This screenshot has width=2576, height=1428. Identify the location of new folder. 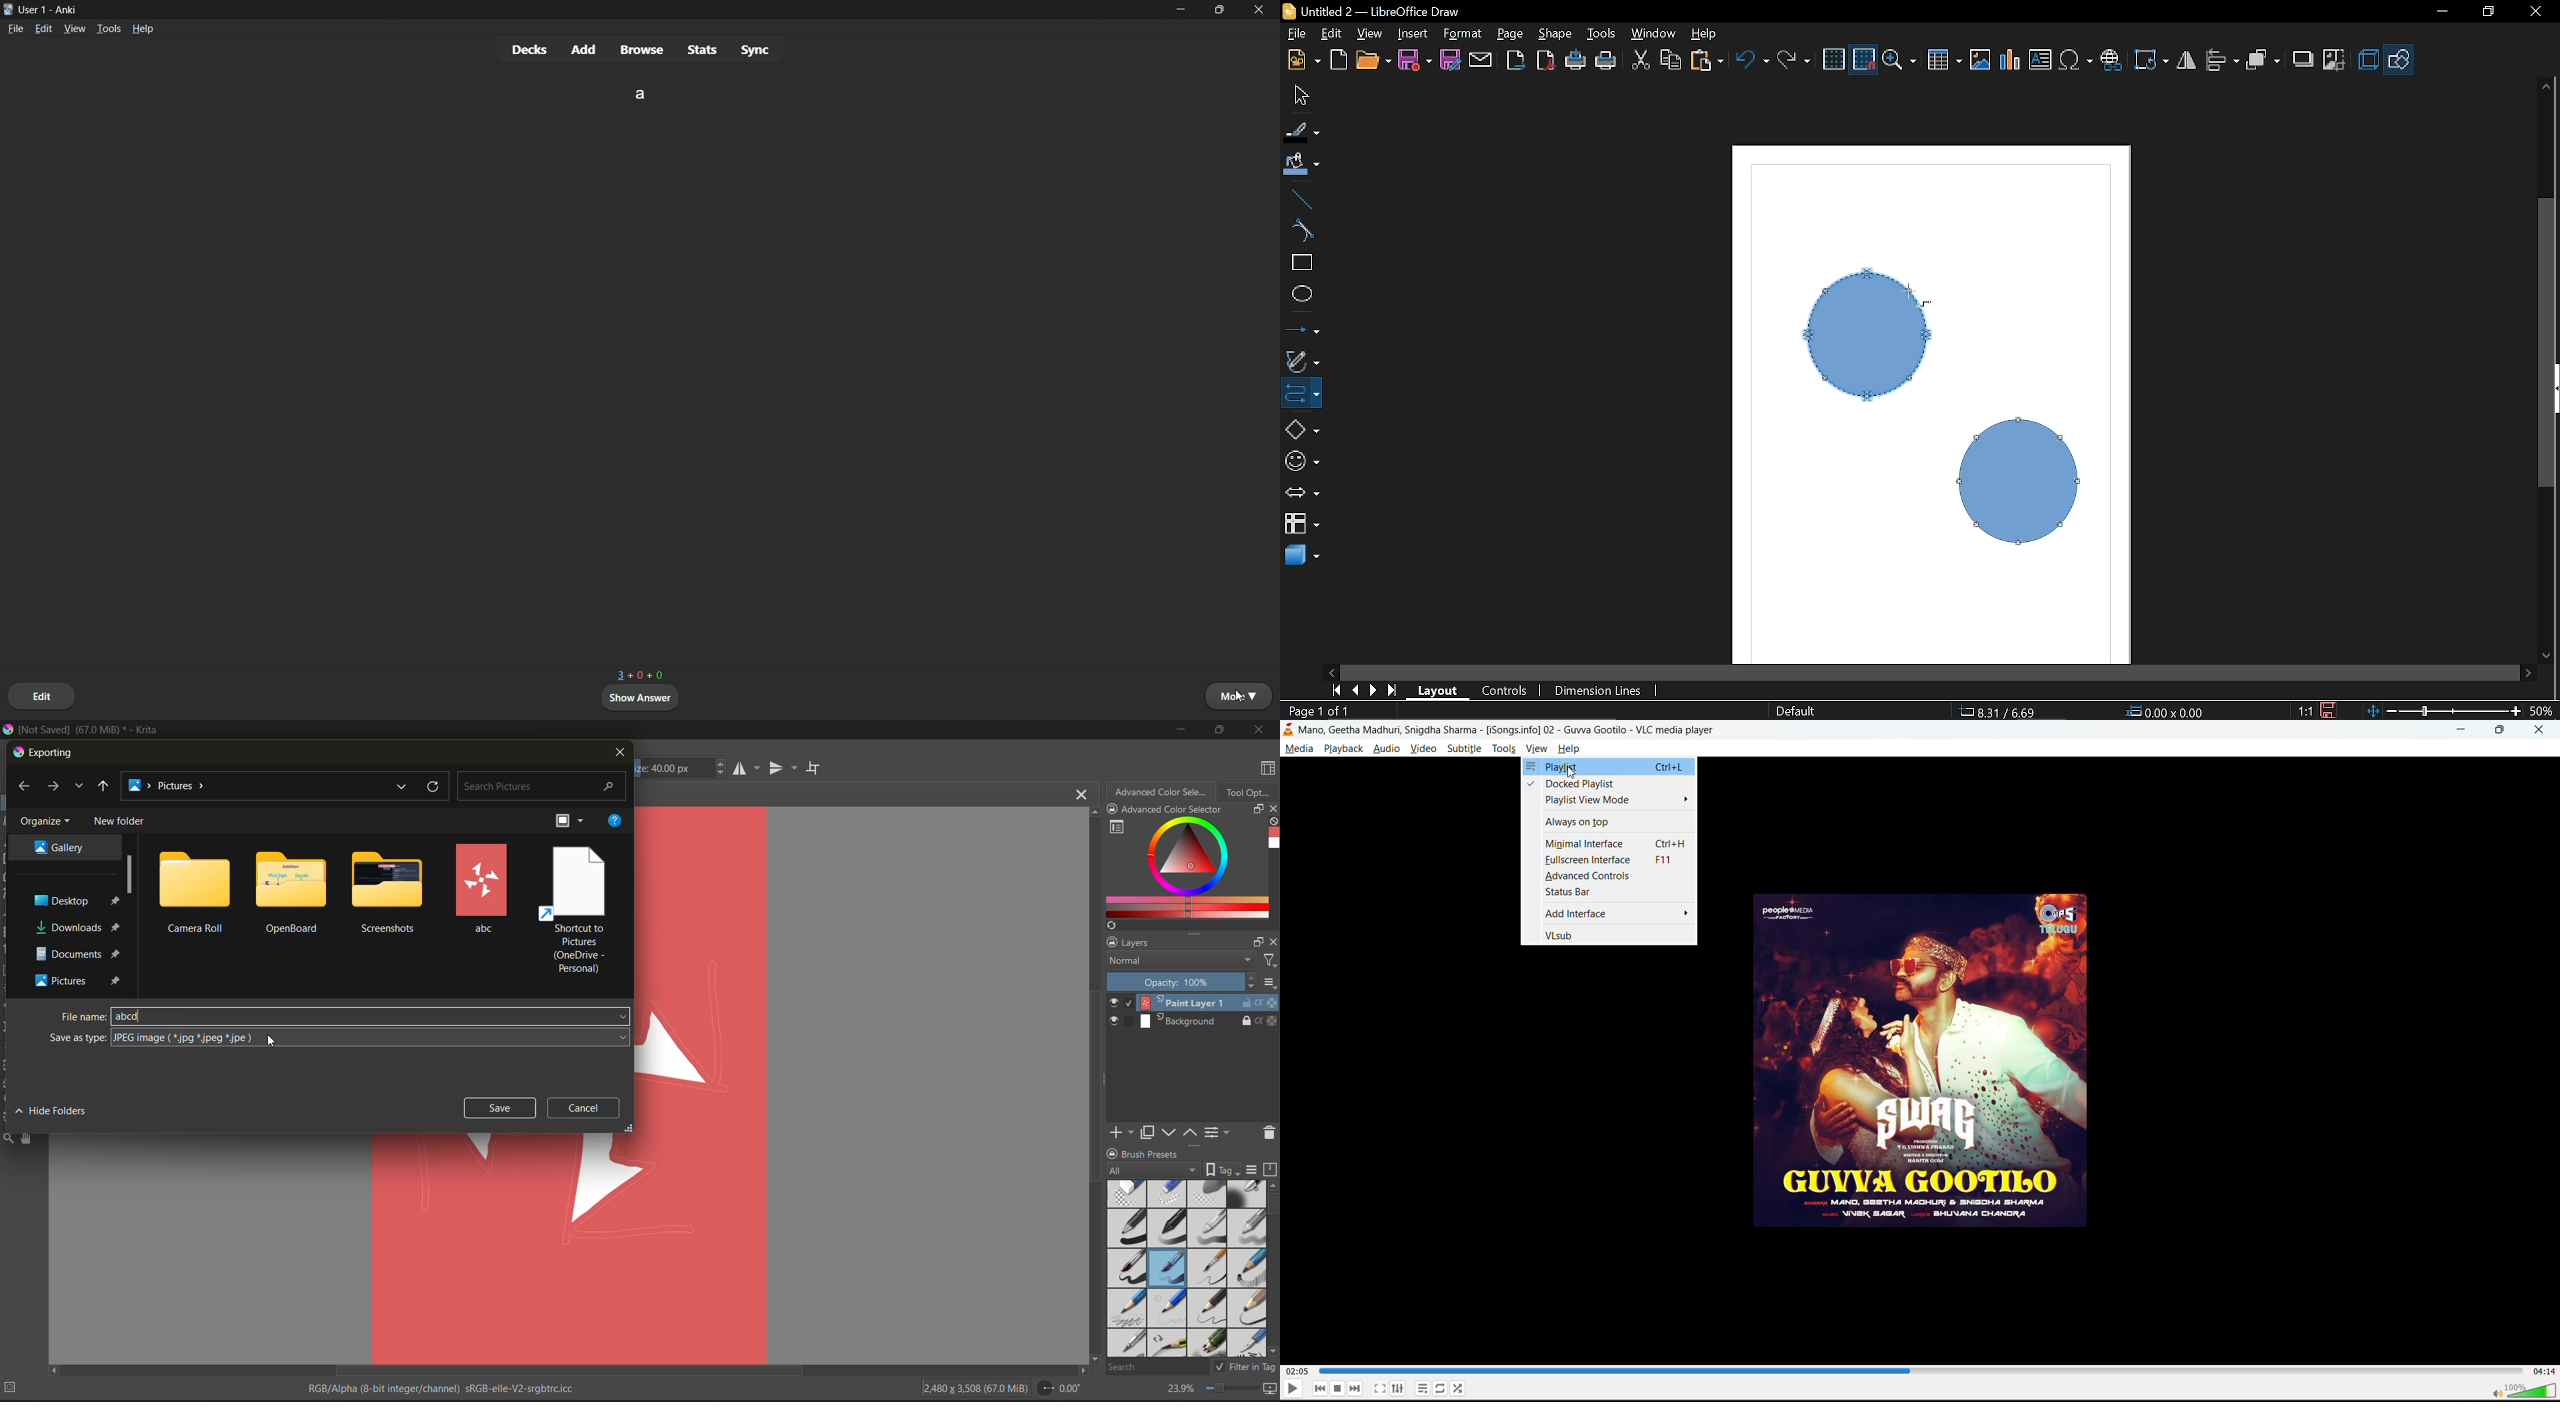
(122, 822).